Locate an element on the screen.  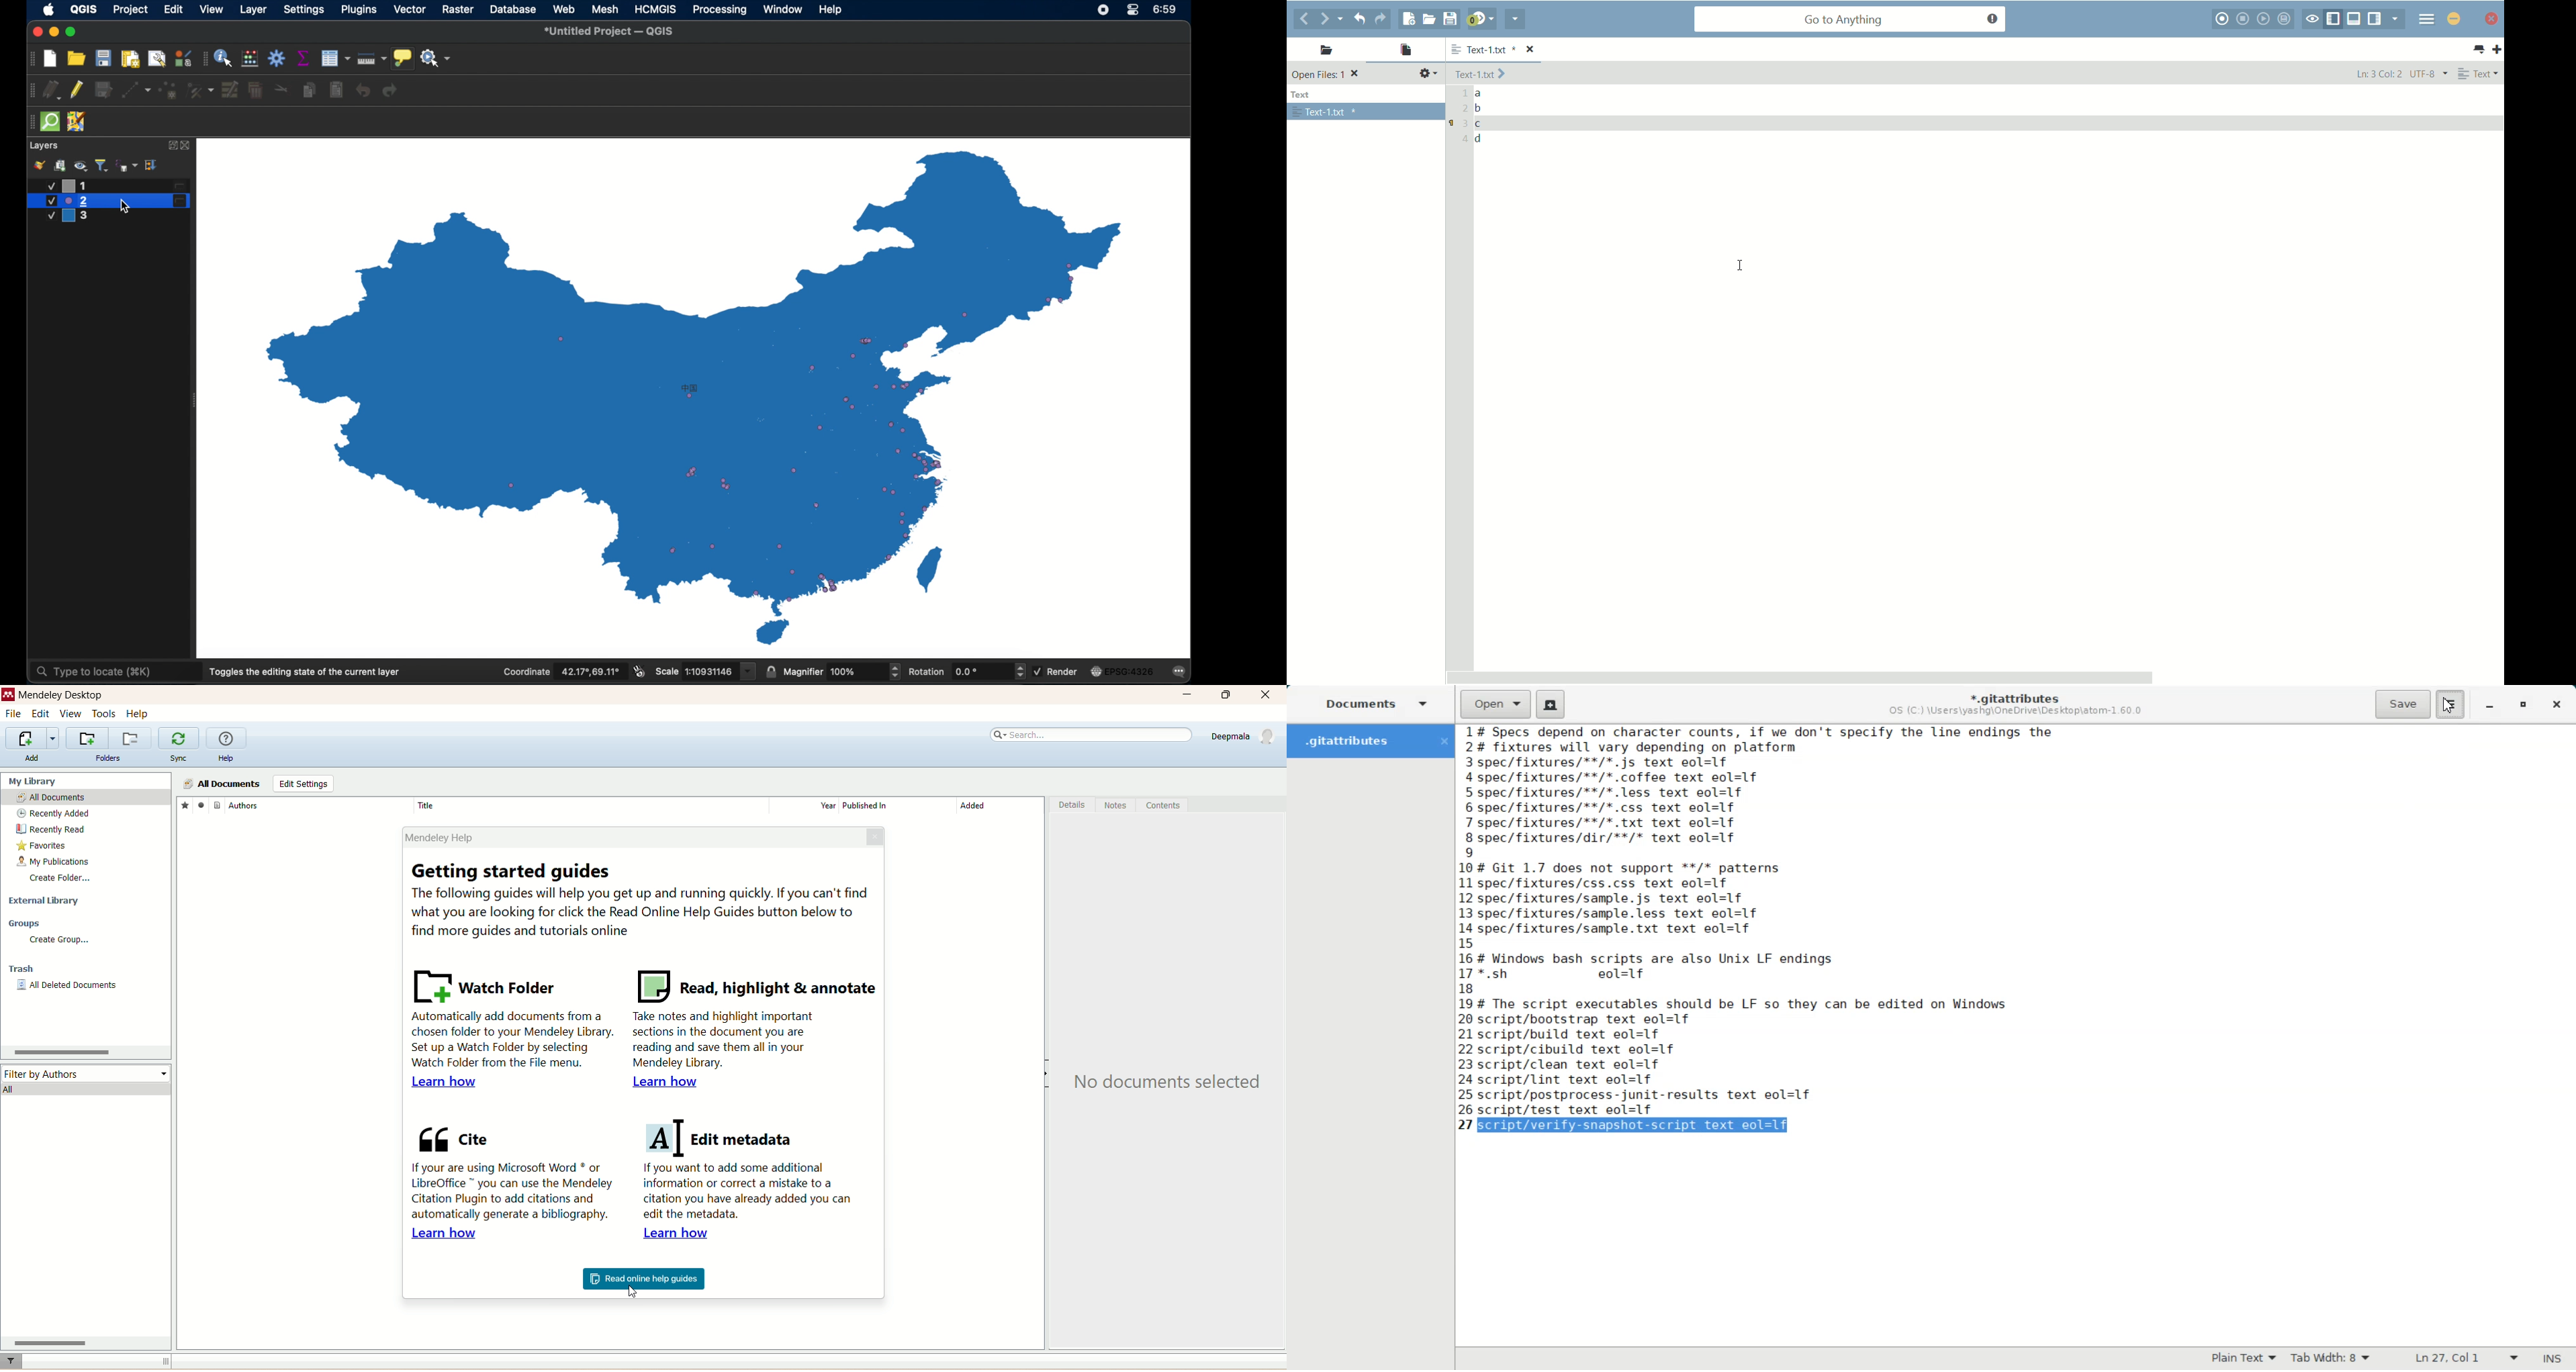
document is located at coordinates (215, 806).